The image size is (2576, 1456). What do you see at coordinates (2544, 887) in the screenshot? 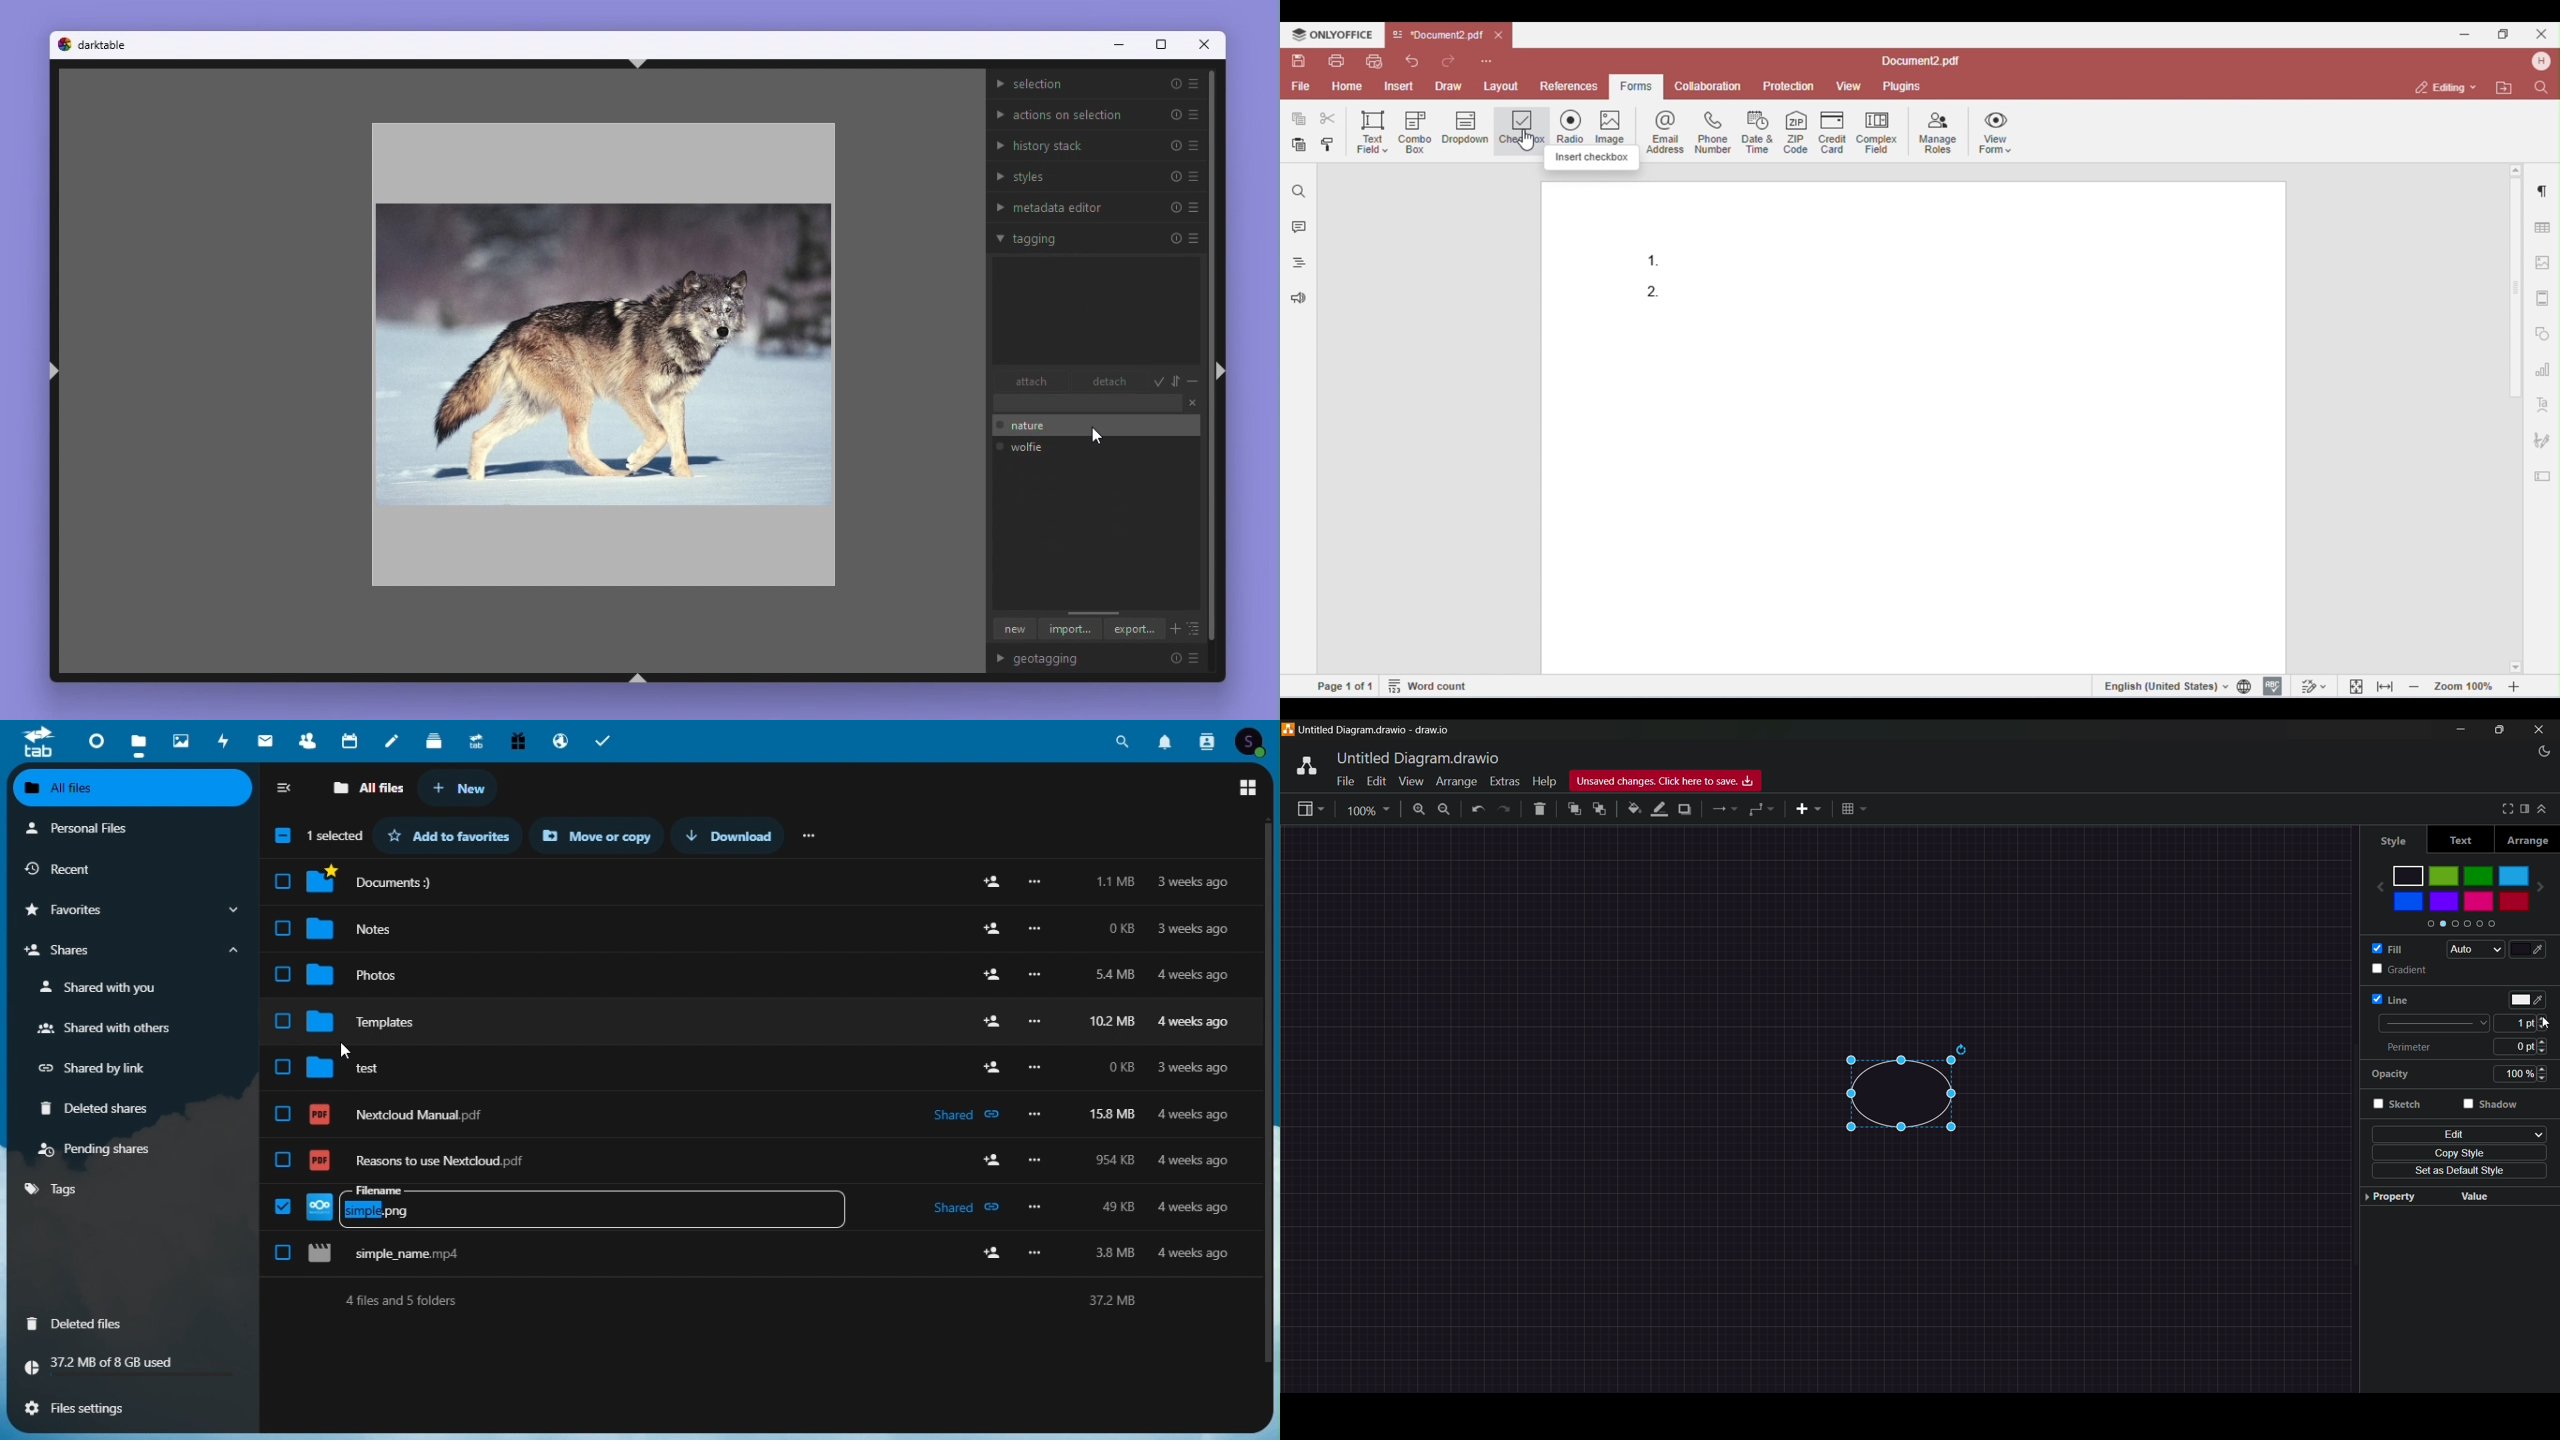
I see `next` at bounding box center [2544, 887].